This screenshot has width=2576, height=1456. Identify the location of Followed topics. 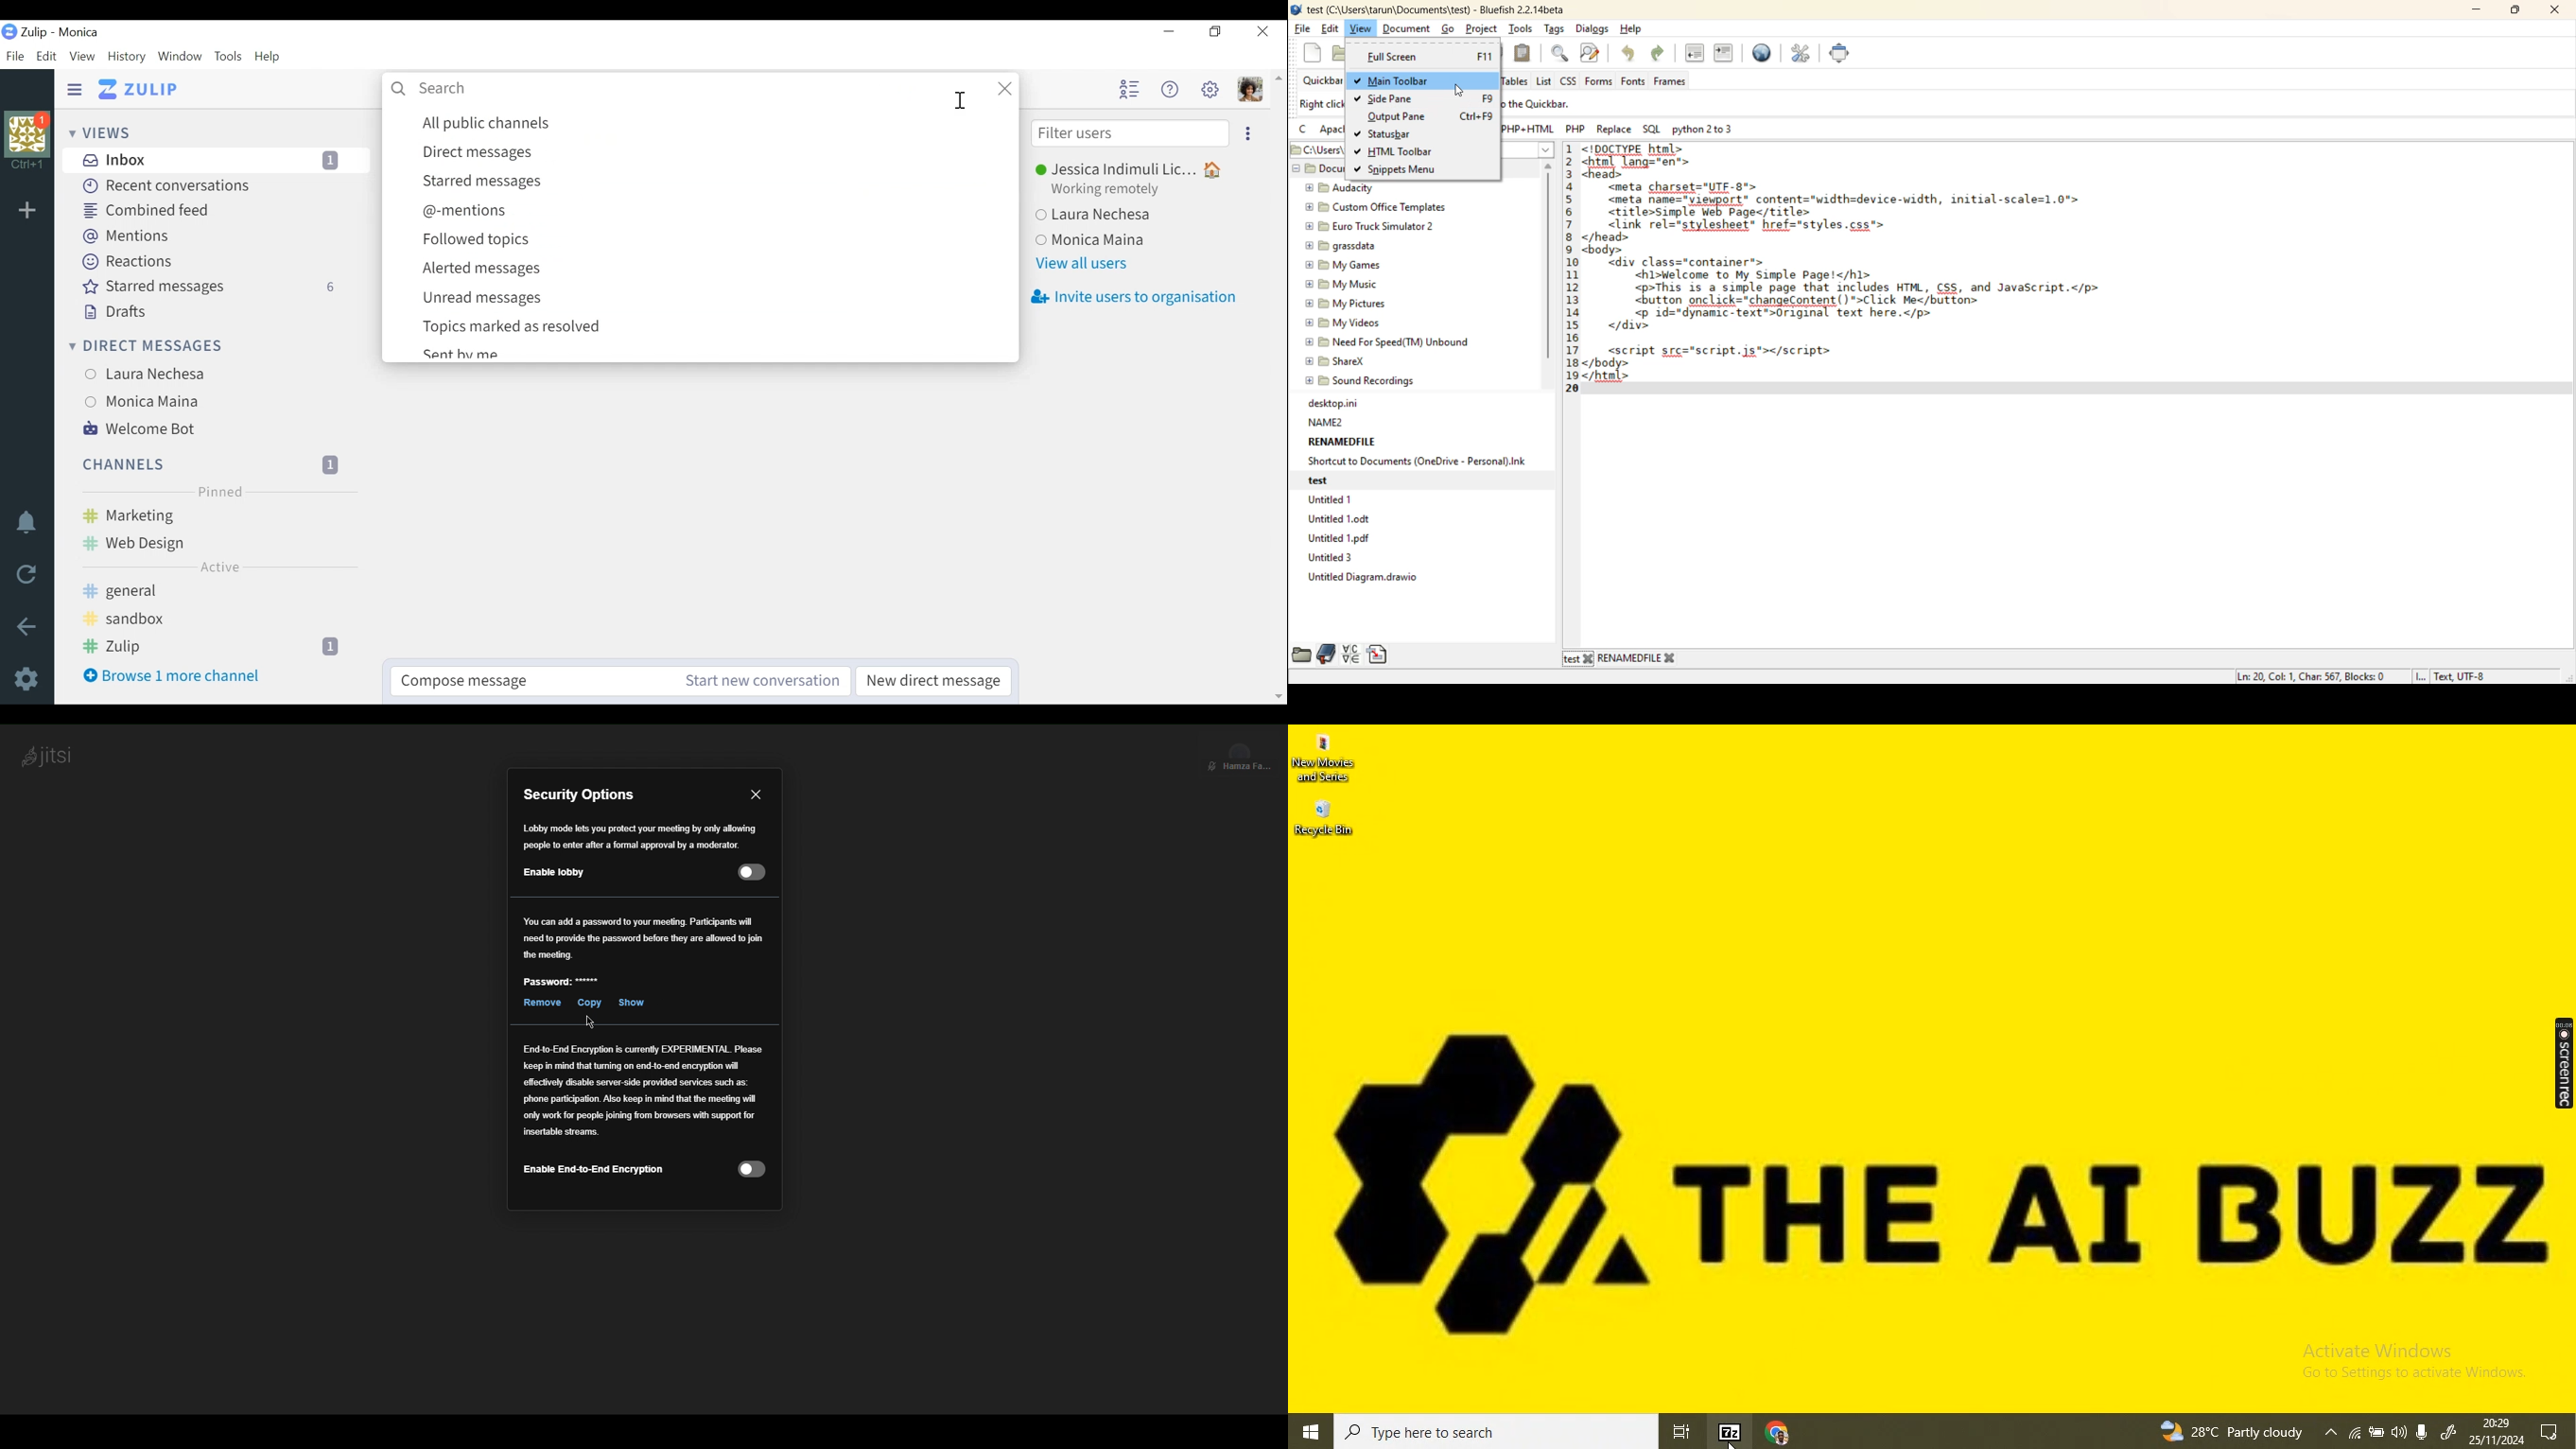
(712, 241).